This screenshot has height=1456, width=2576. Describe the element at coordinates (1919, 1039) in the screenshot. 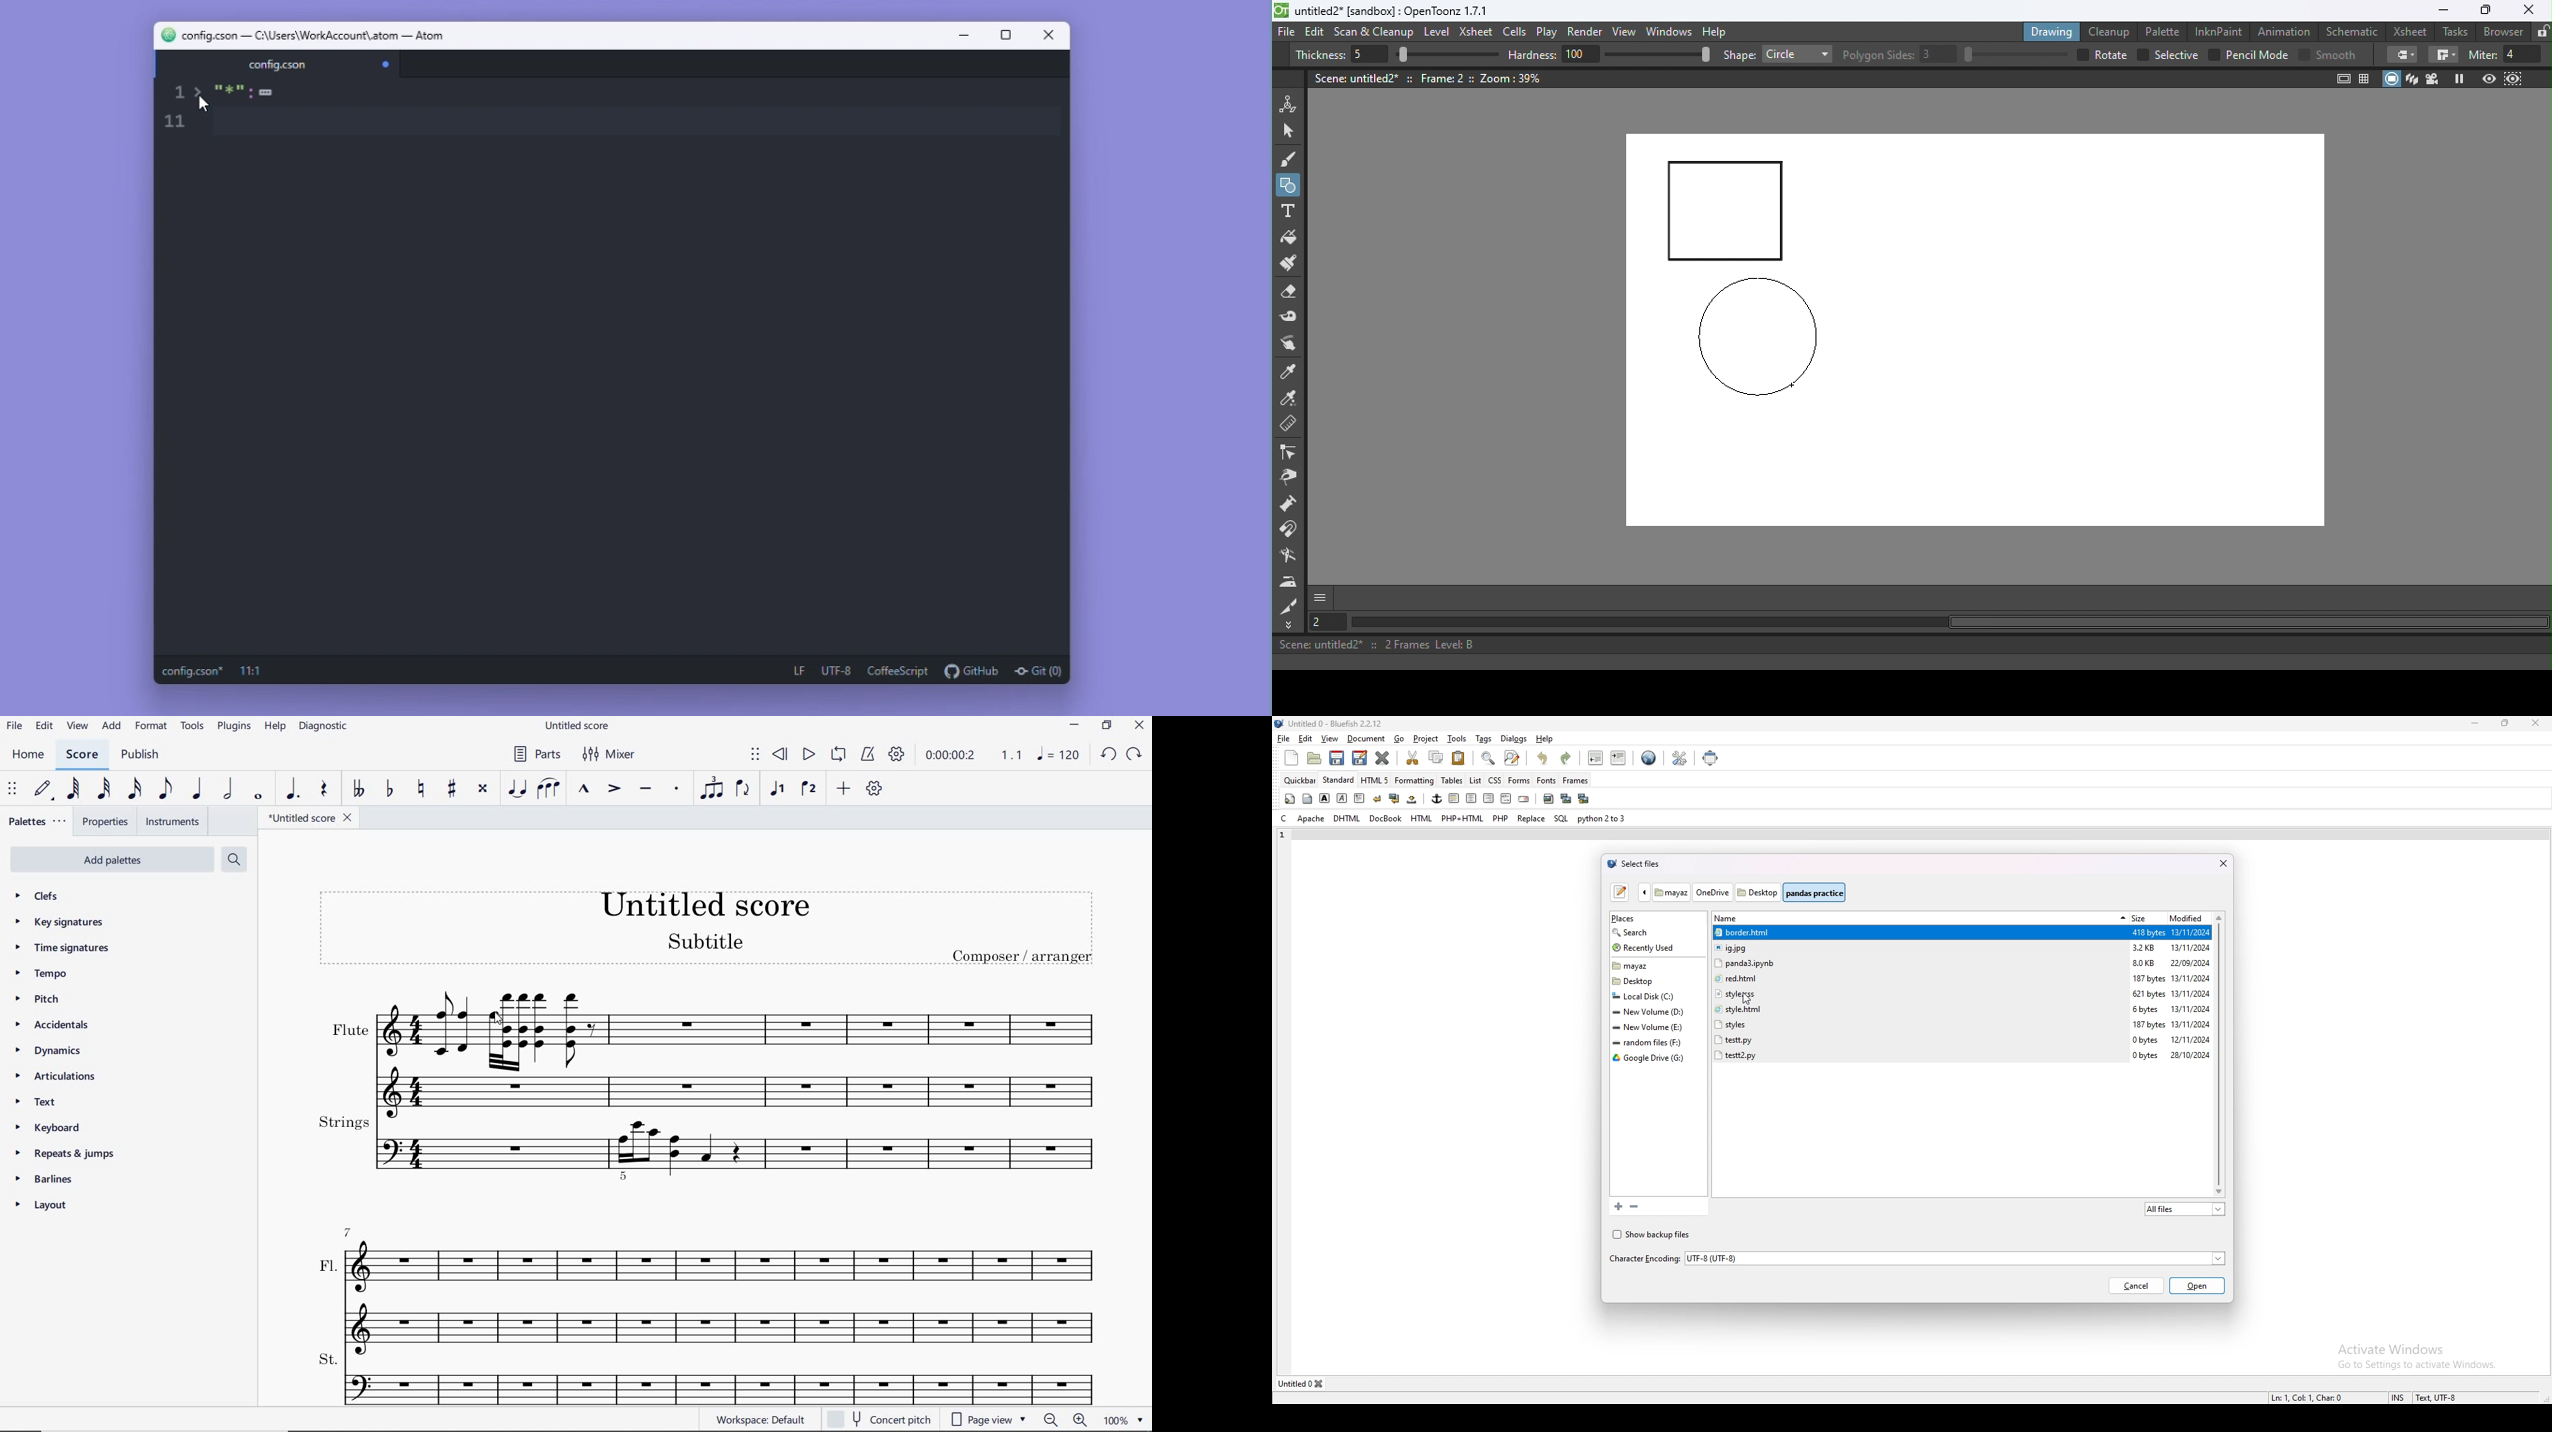

I see `file` at that location.